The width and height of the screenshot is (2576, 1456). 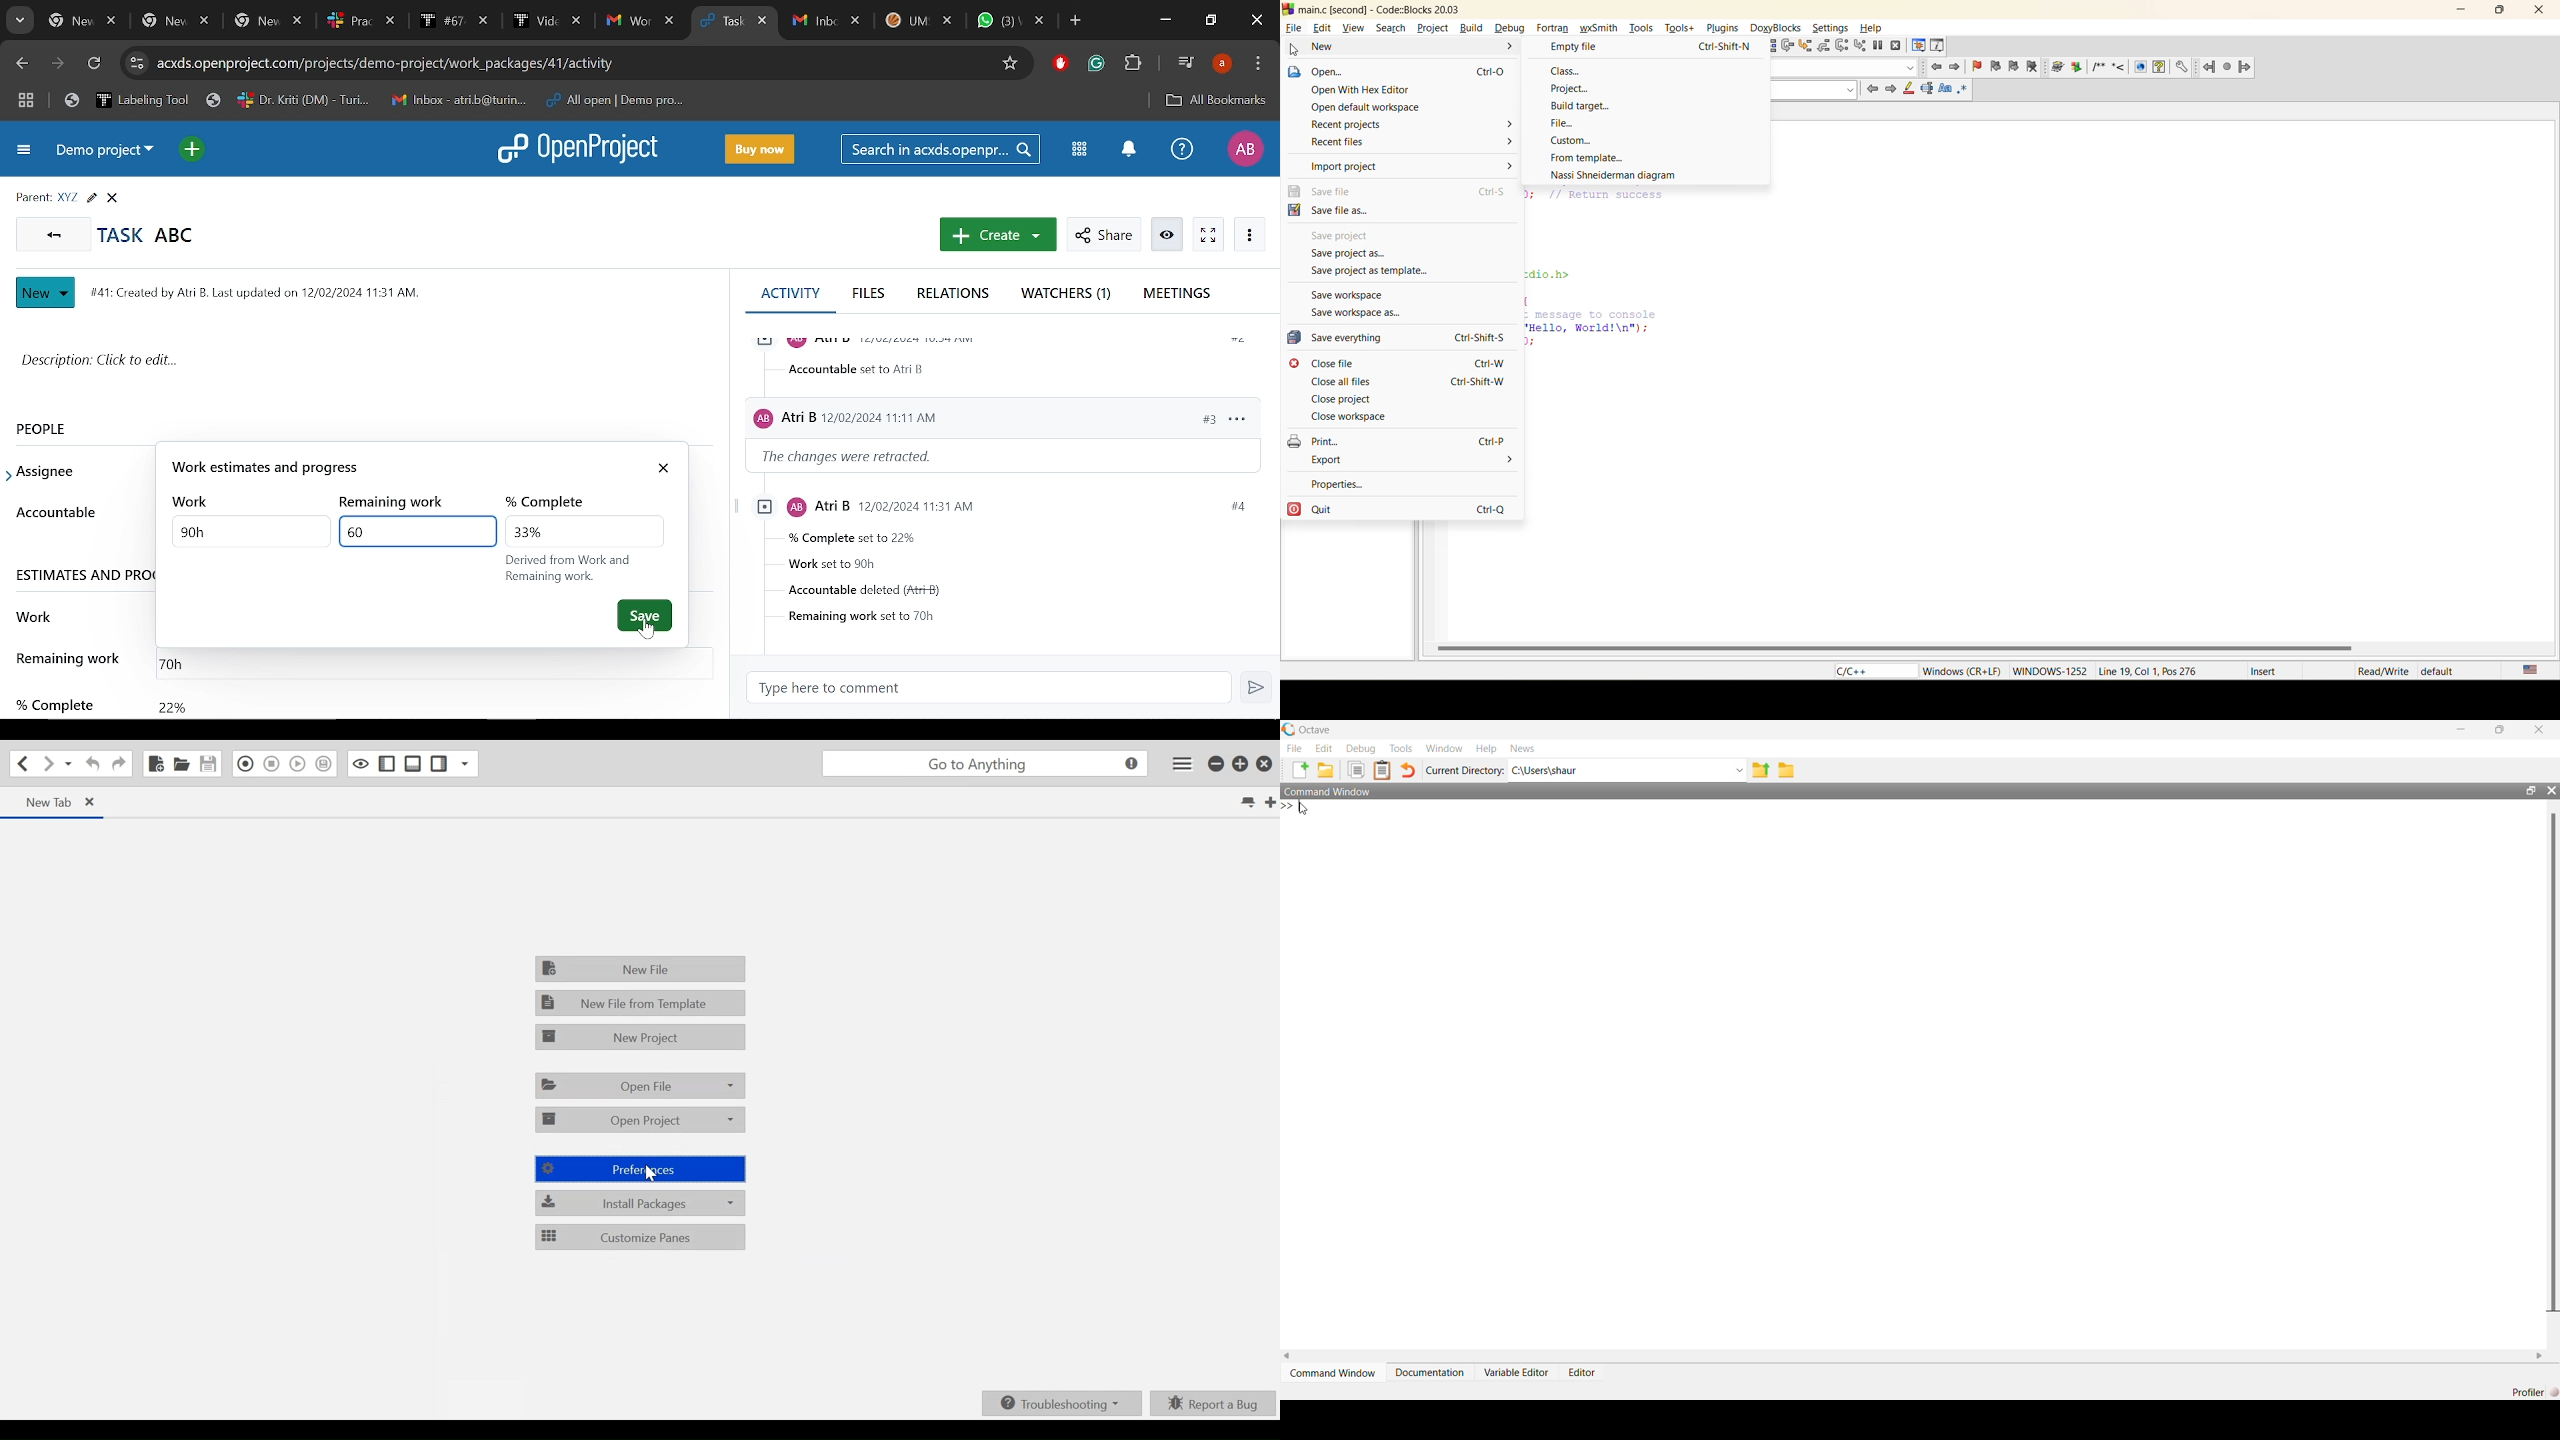 I want to click on build target, so click(x=1583, y=104).